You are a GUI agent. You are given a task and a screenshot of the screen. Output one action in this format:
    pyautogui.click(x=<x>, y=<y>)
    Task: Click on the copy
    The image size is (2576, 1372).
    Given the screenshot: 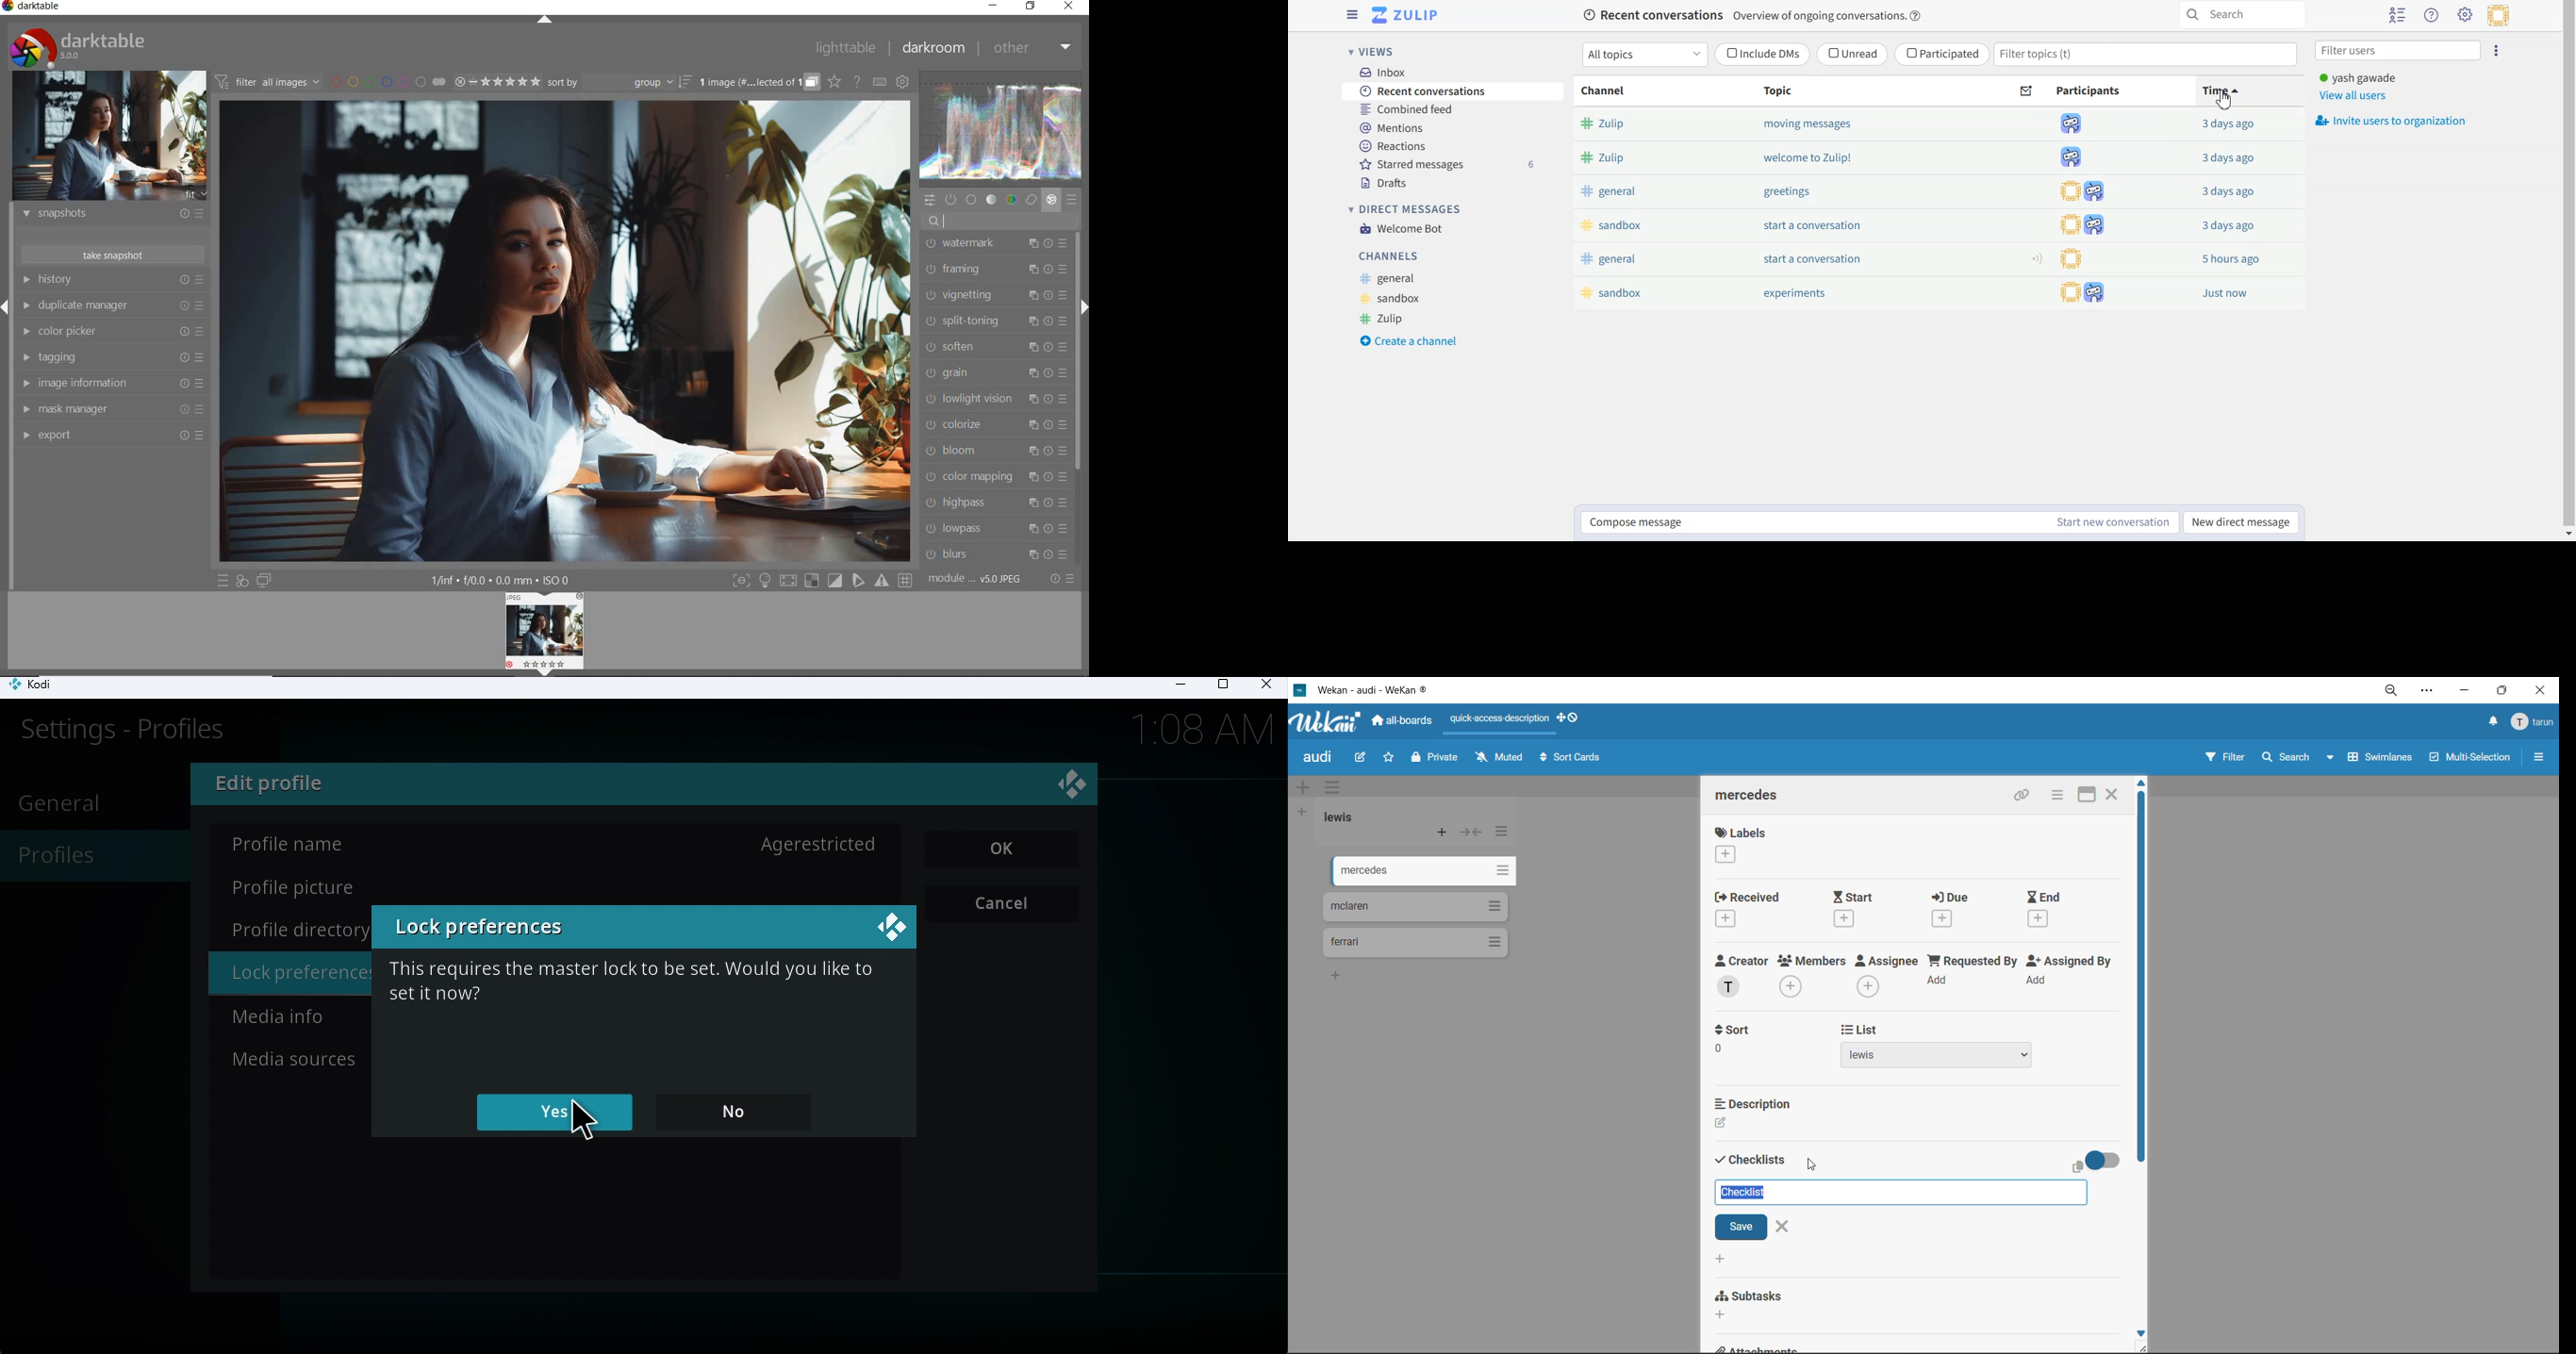 What is the action you would take?
    pyautogui.click(x=2024, y=798)
    